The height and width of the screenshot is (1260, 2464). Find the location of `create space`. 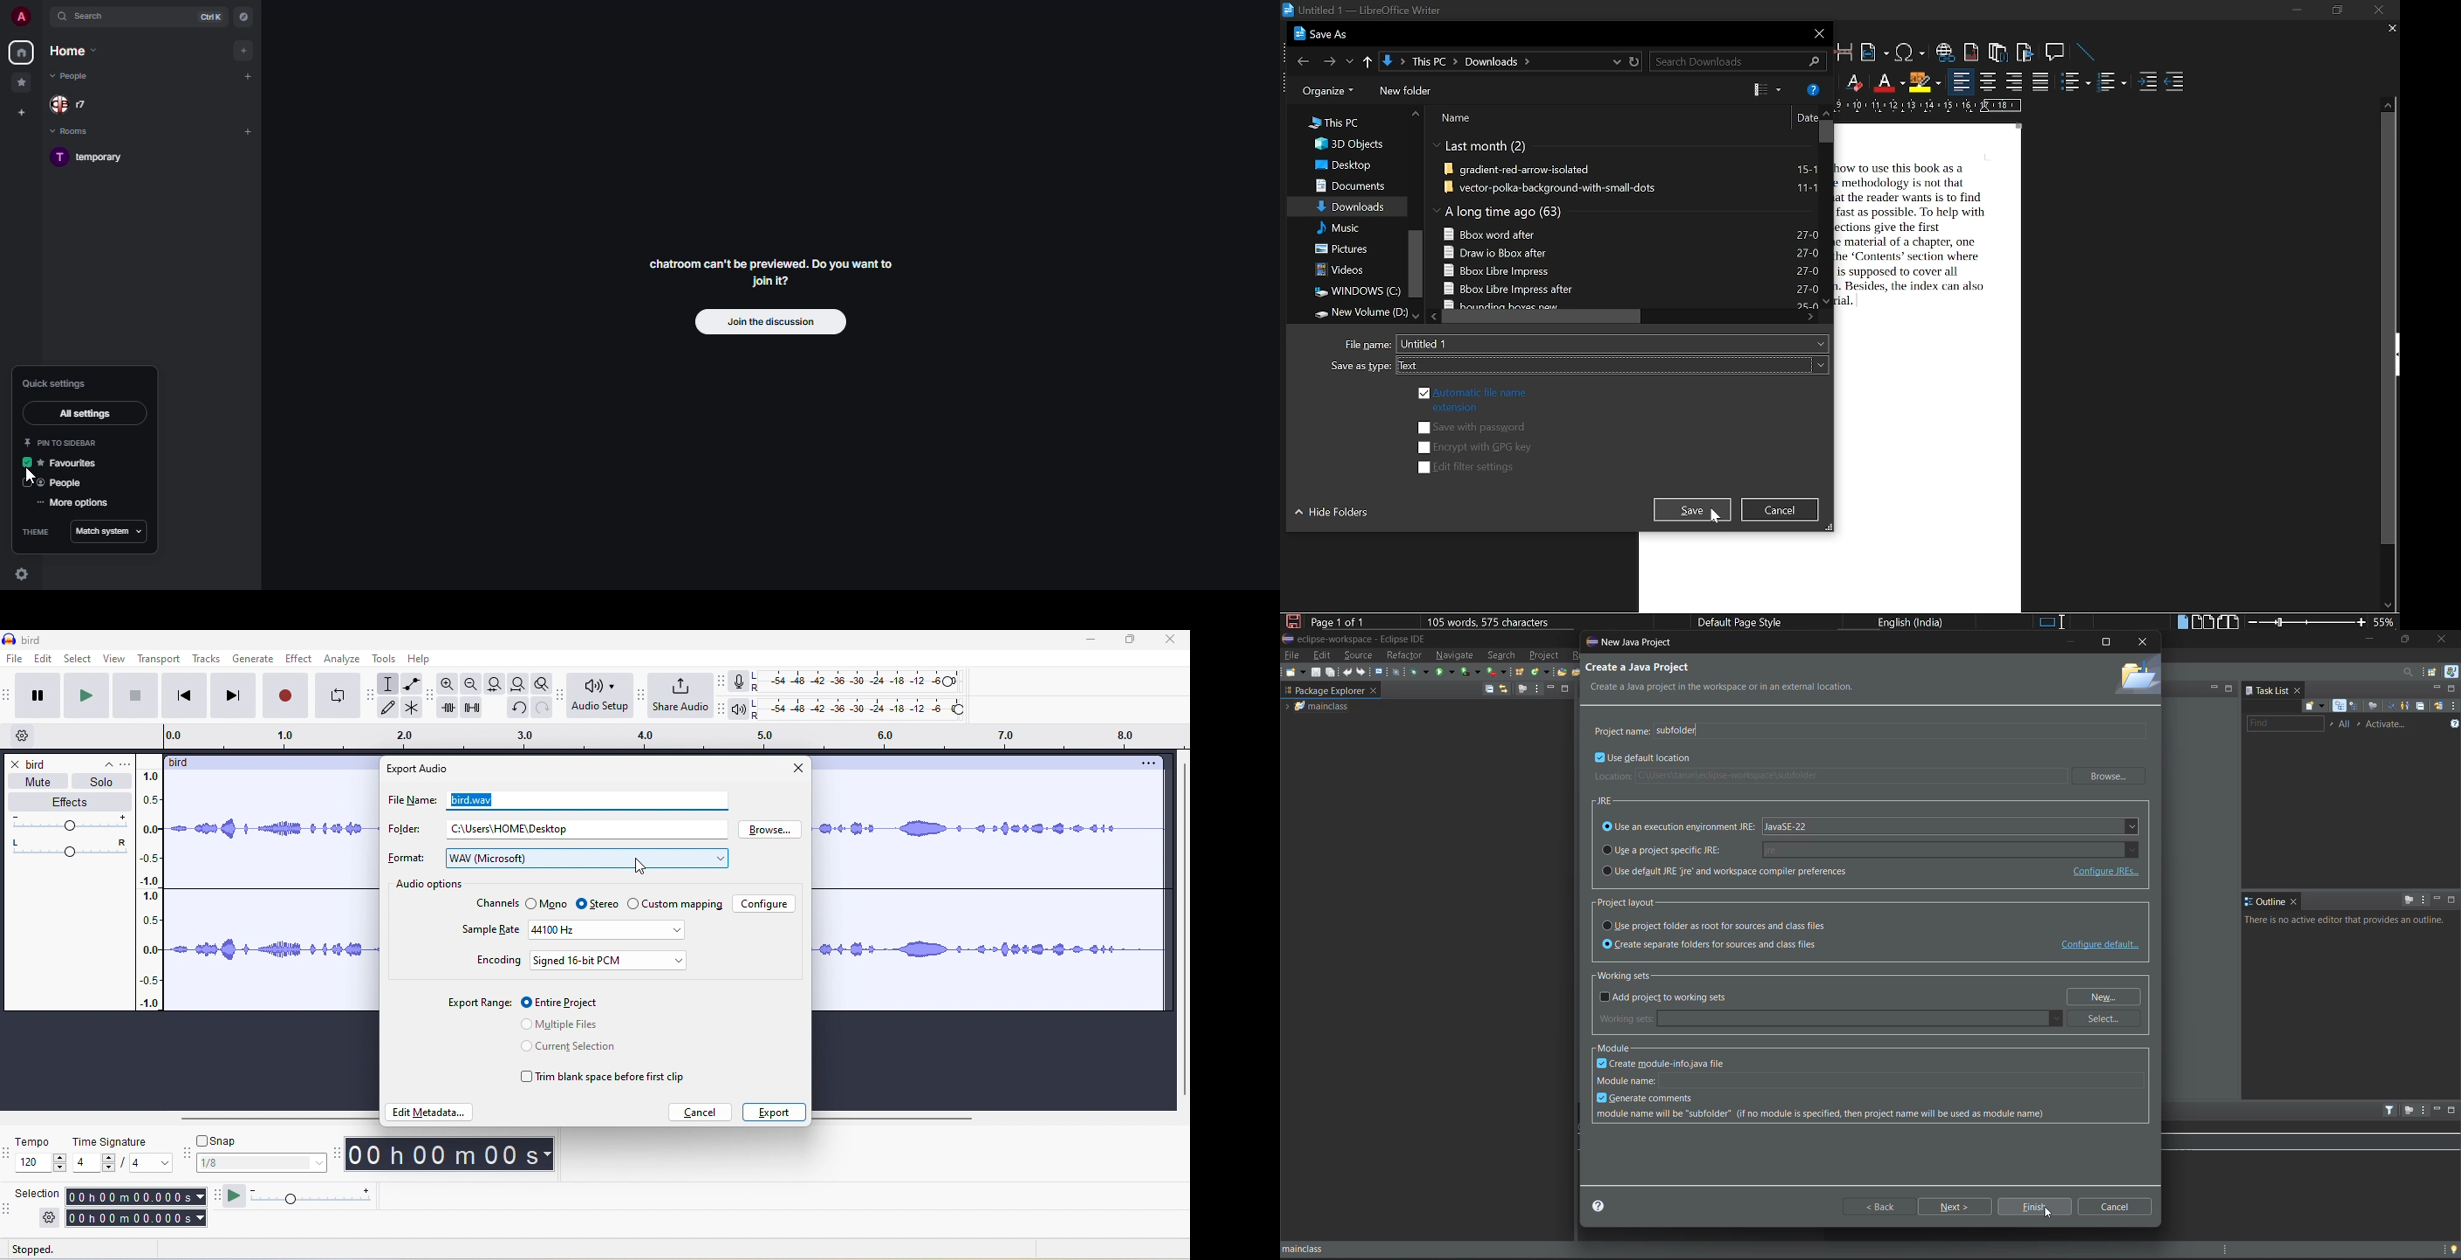

create space is located at coordinates (22, 113).